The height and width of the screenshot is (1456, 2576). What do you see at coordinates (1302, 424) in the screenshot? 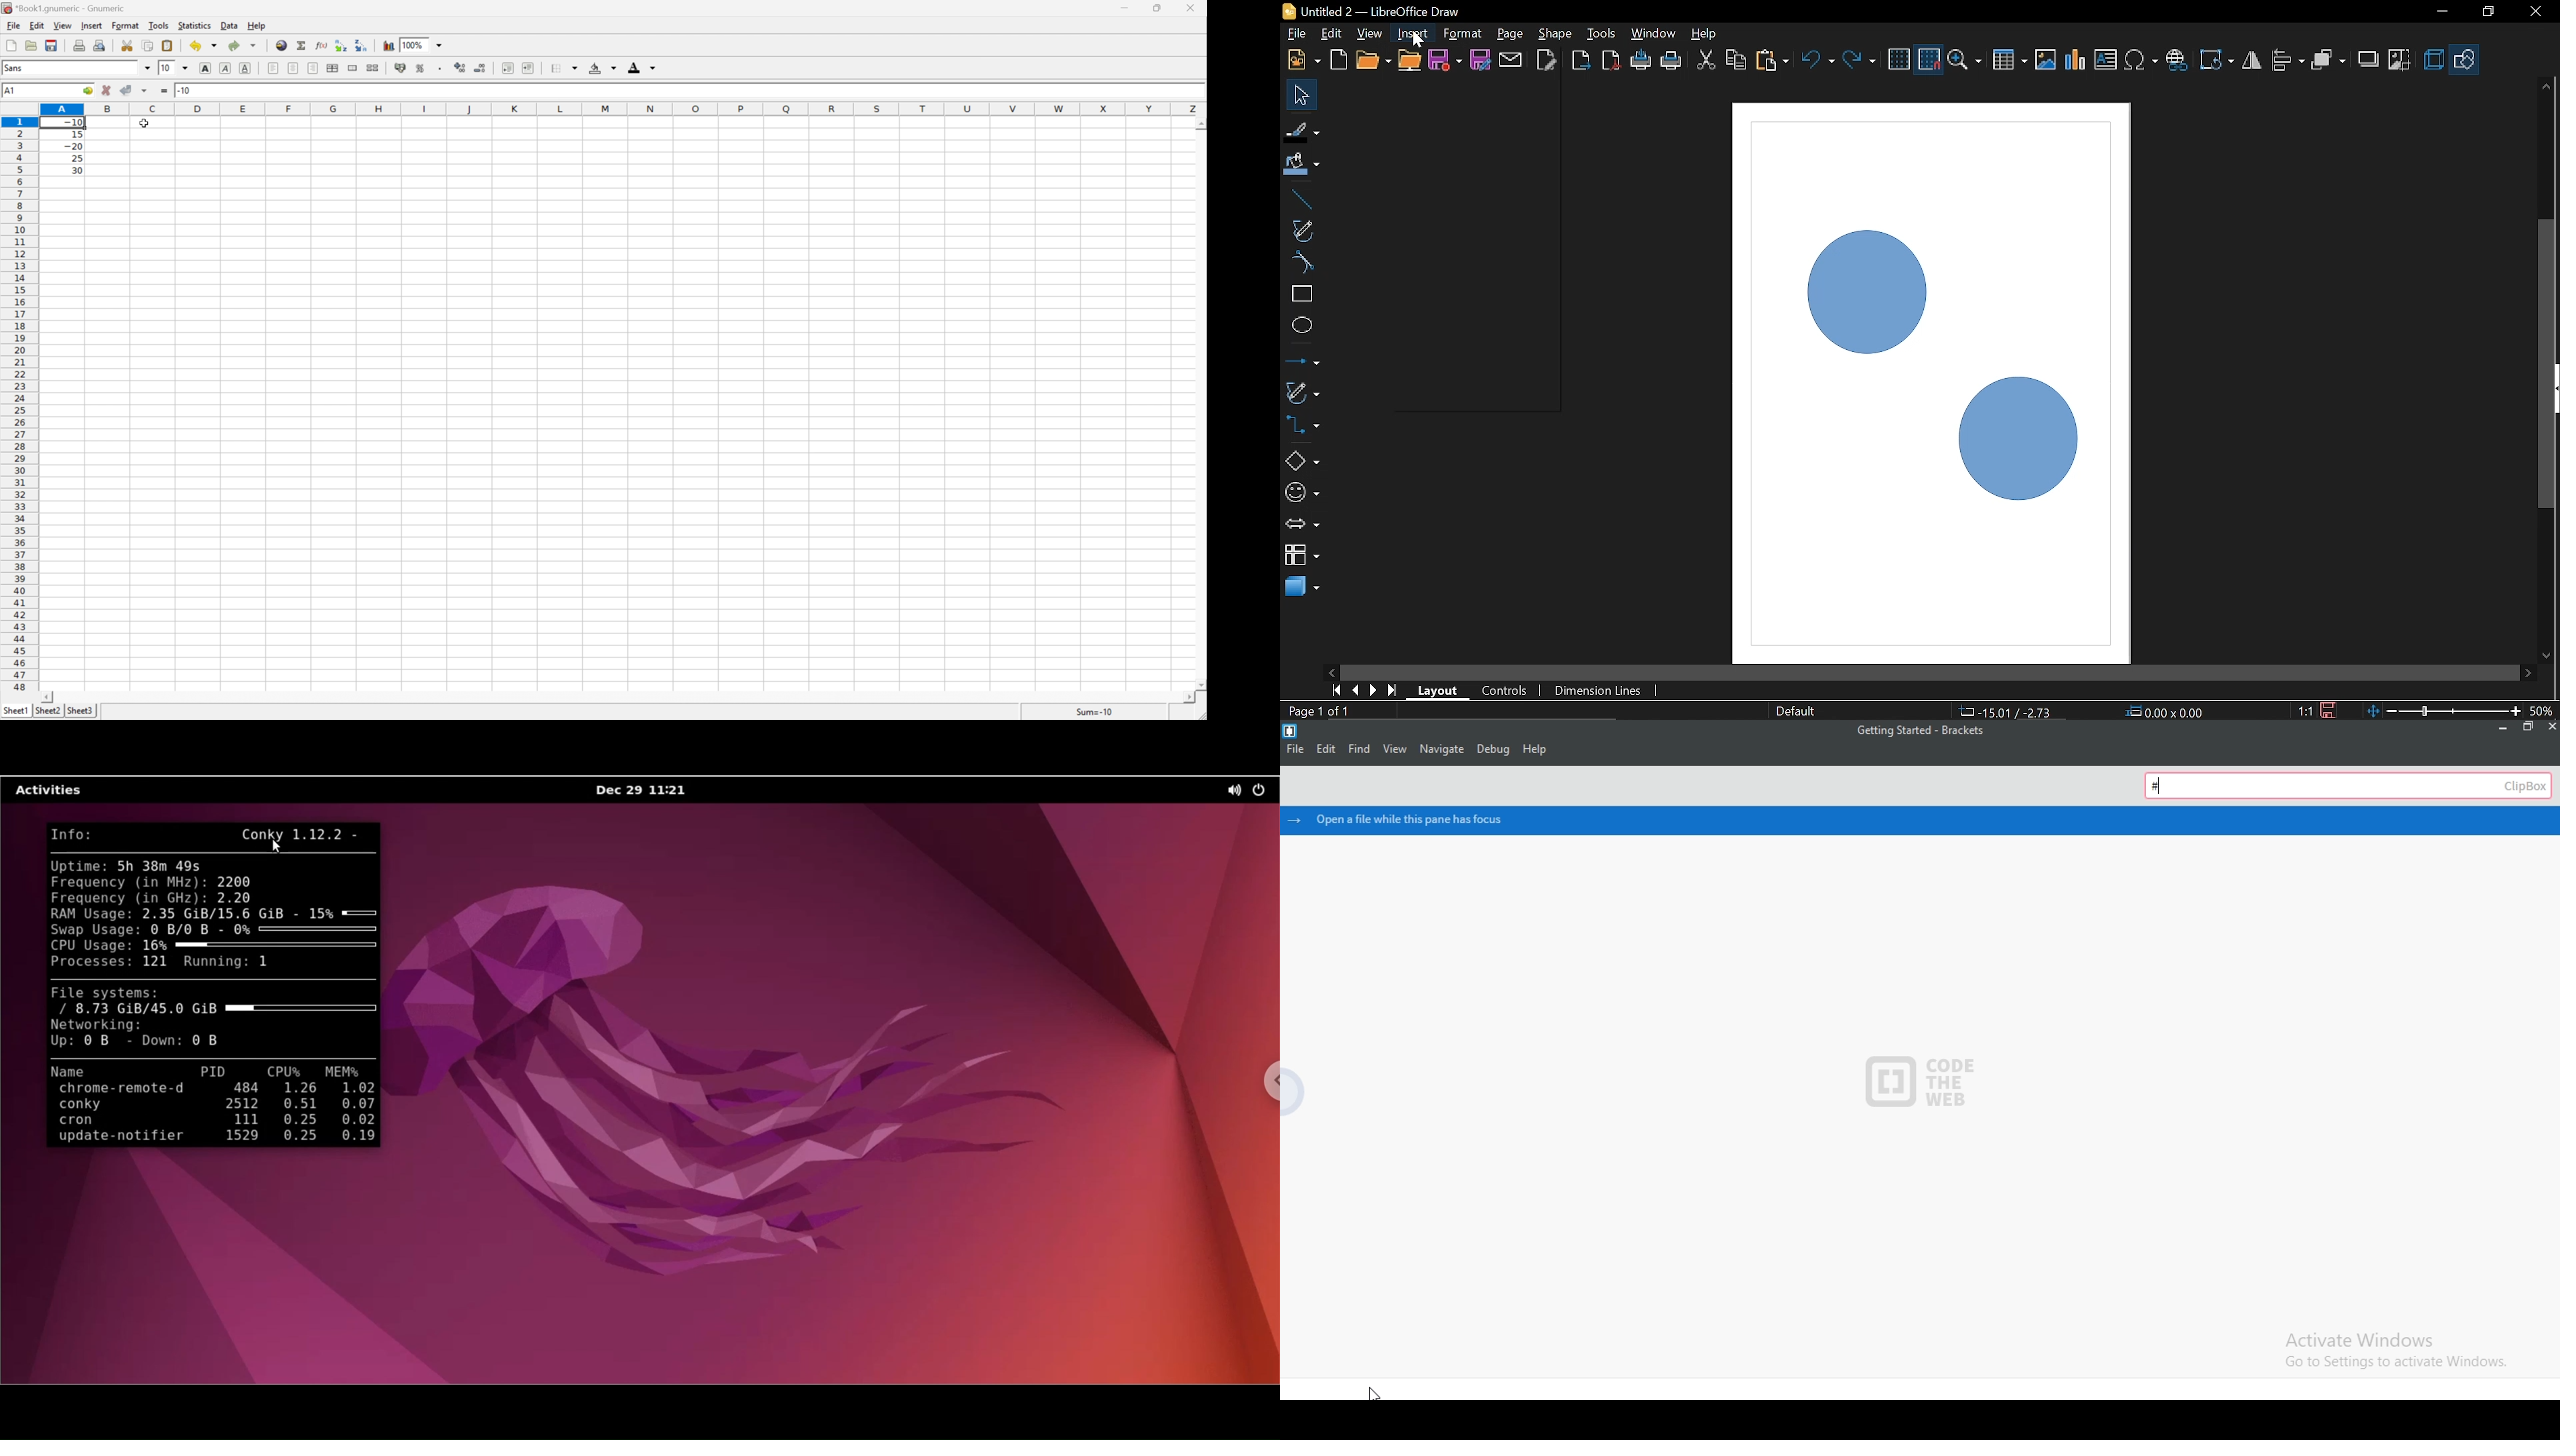
I see `Connector` at bounding box center [1302, 424].